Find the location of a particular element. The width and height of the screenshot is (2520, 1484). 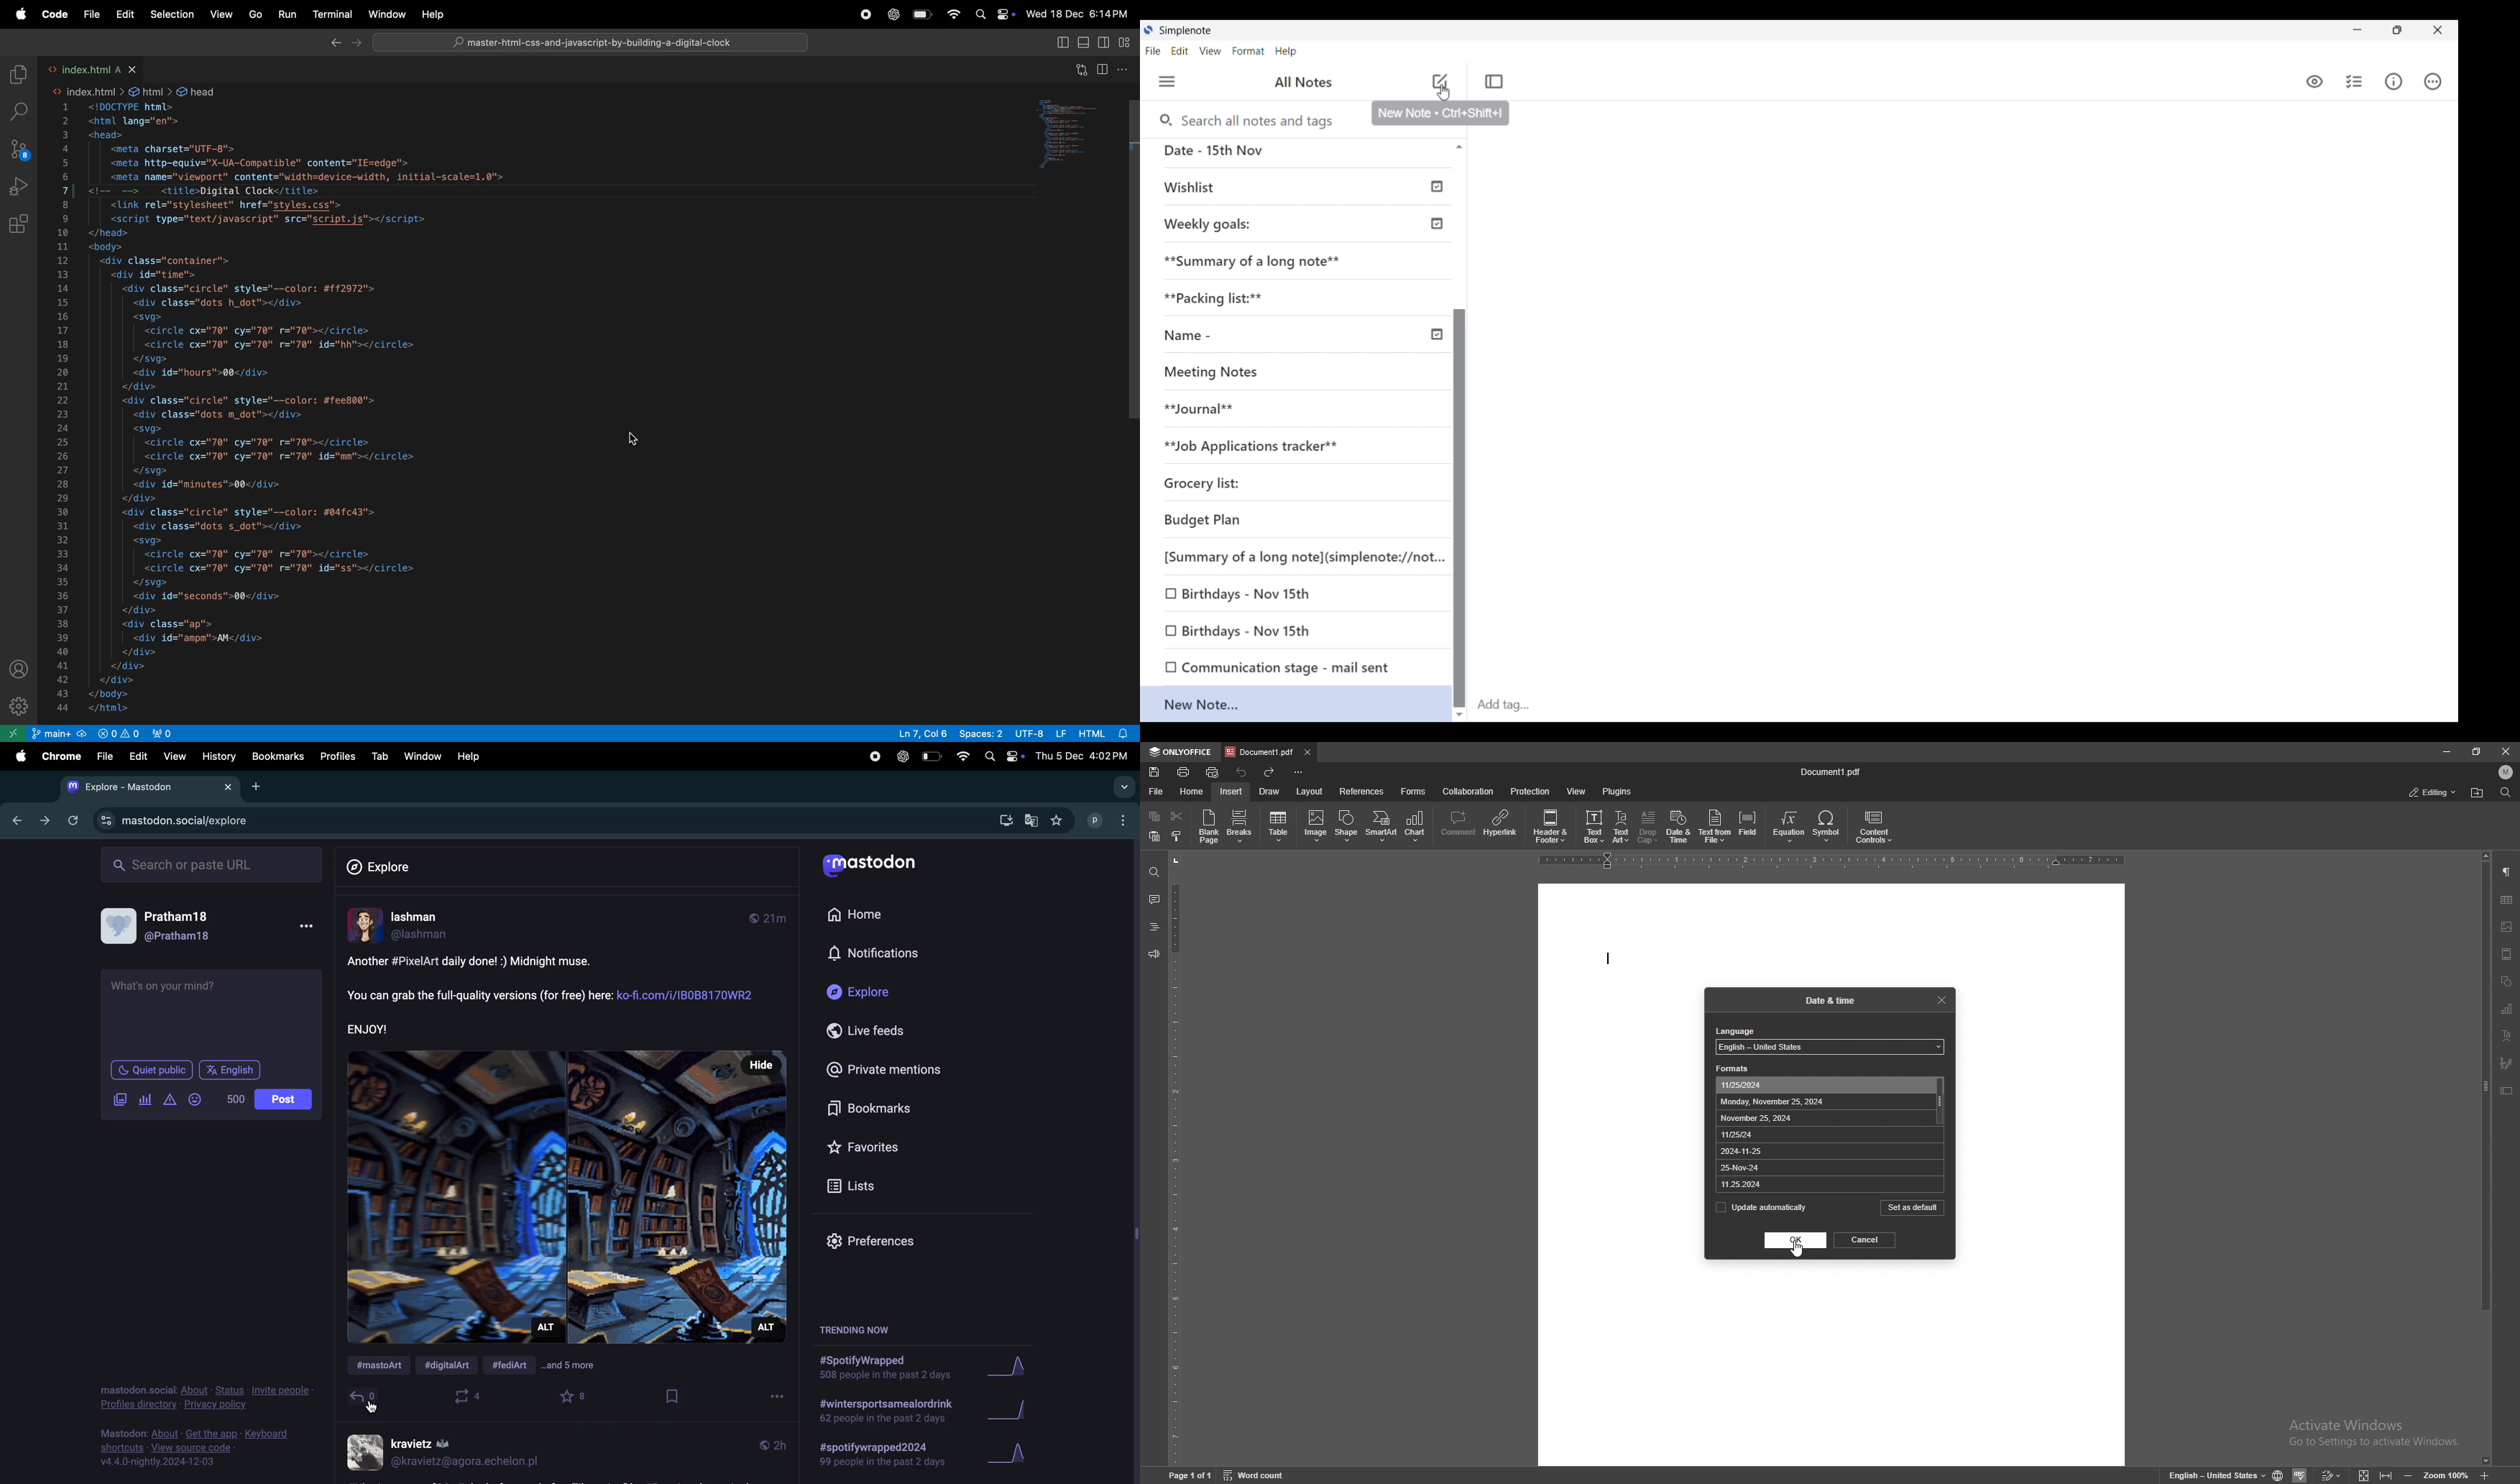

Toggle focus mode is located at coordinates (1495, 81).